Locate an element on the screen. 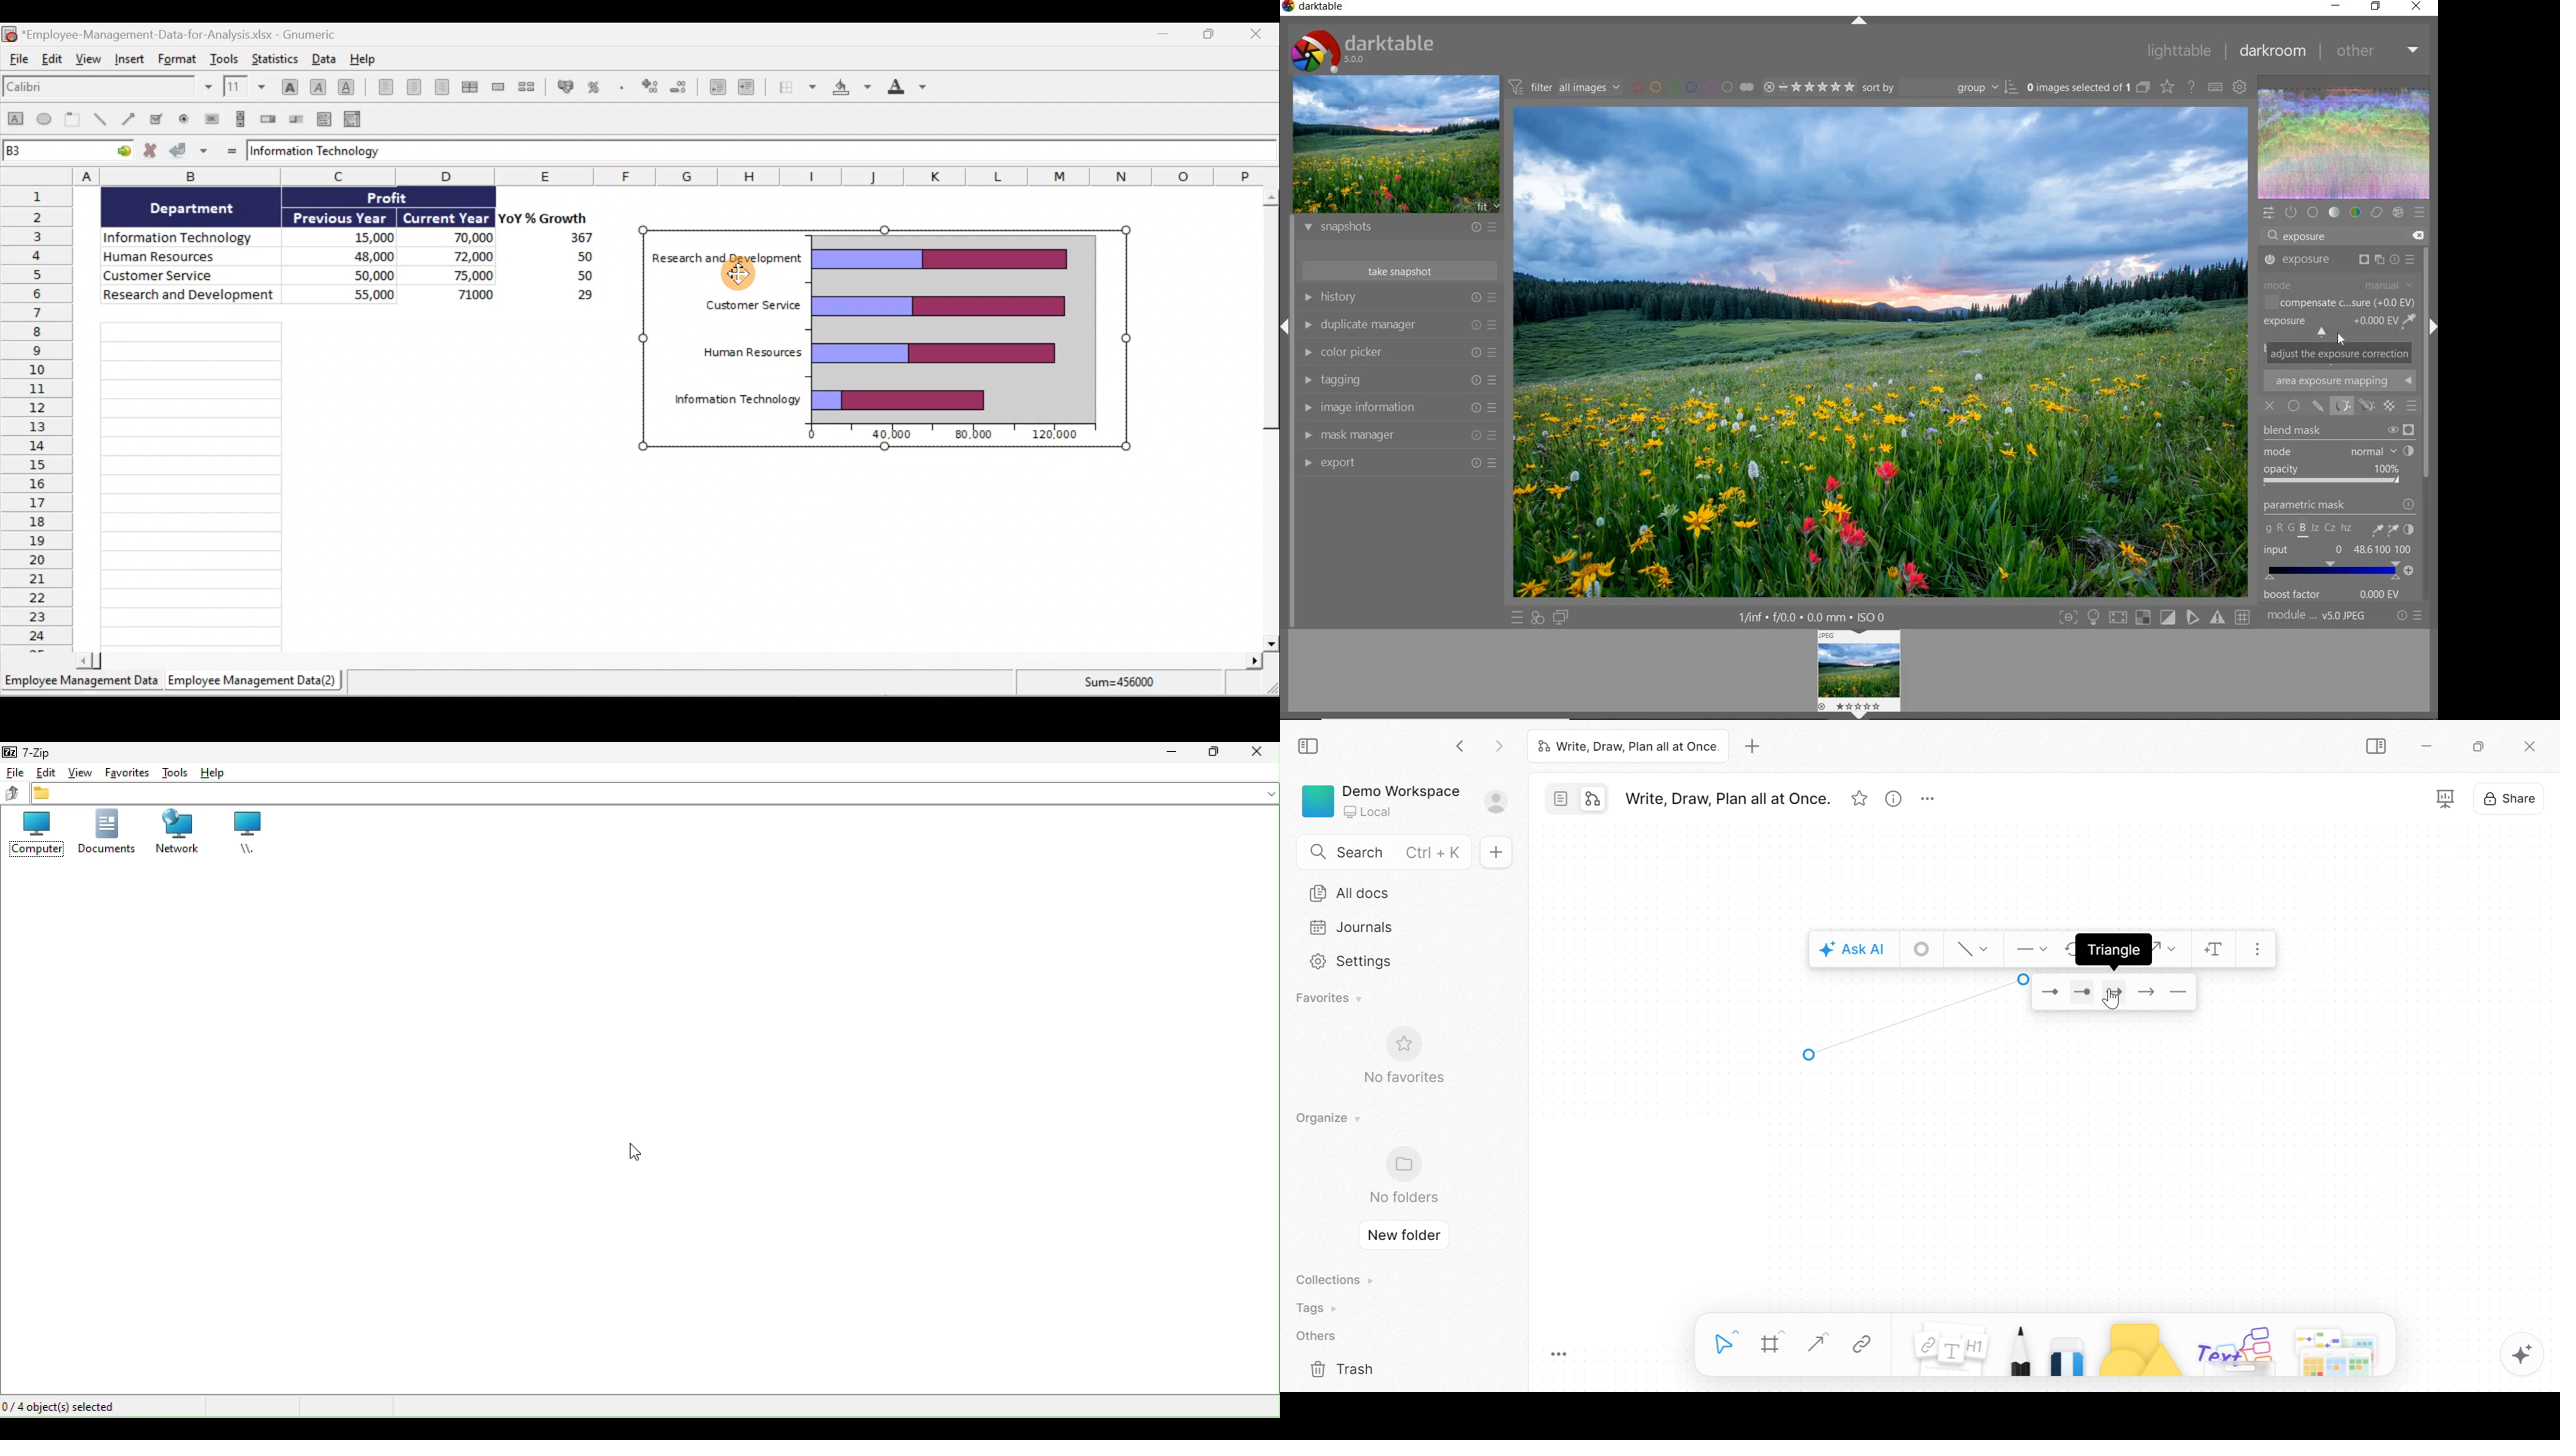 This screenshot has width=2576, height=1456. Current Year is located at coordinates (447, 217).